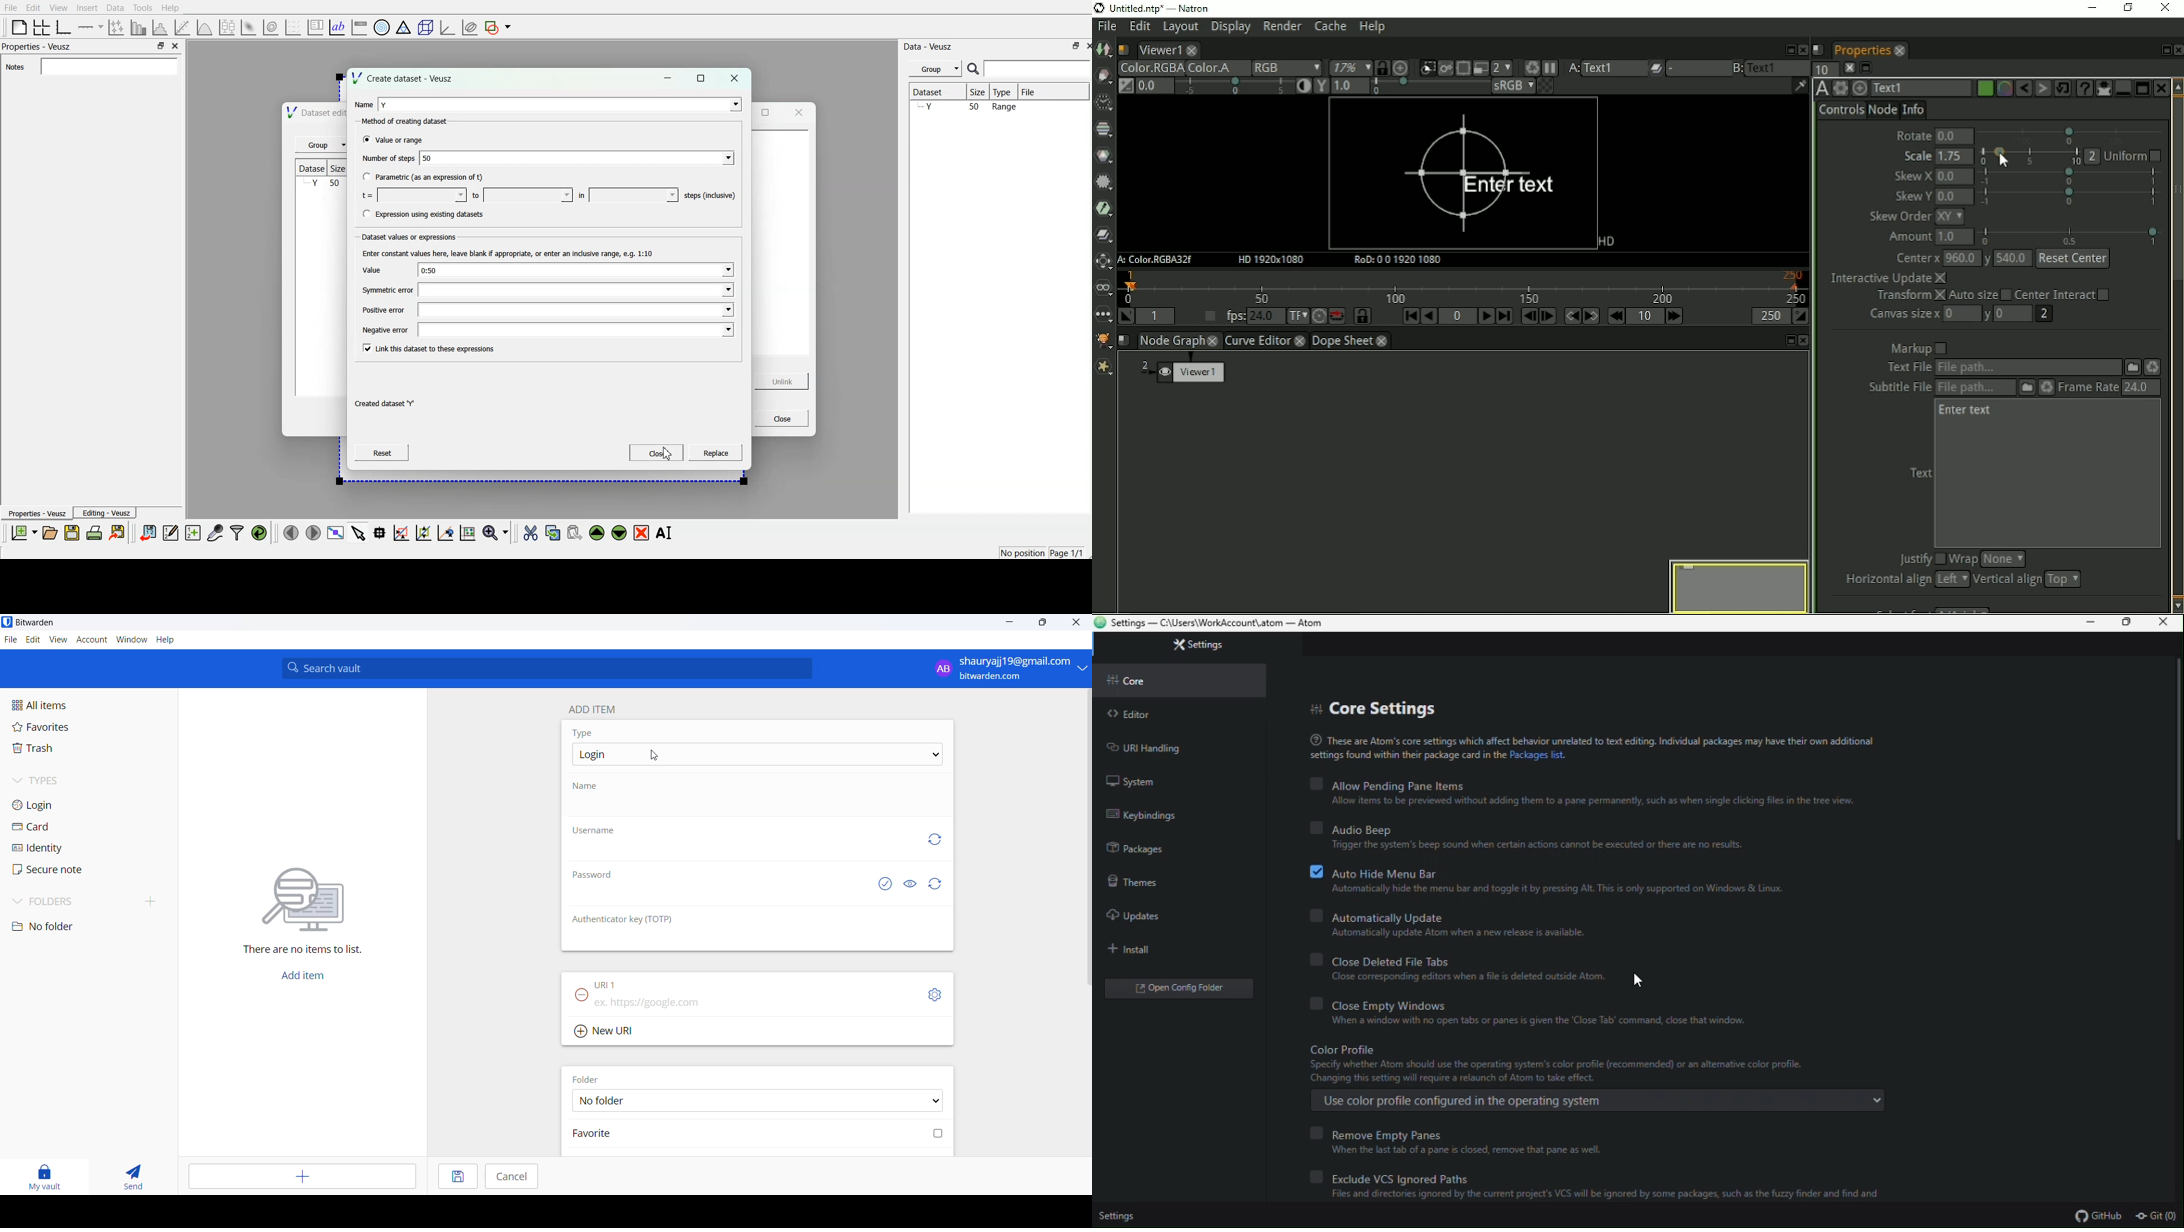 This screenshot has height=1232, width=2184. What do you see at coordinates (38, 513) in the screenshot?
I see `Properties - Veusz` at bounding box center [38, 513].